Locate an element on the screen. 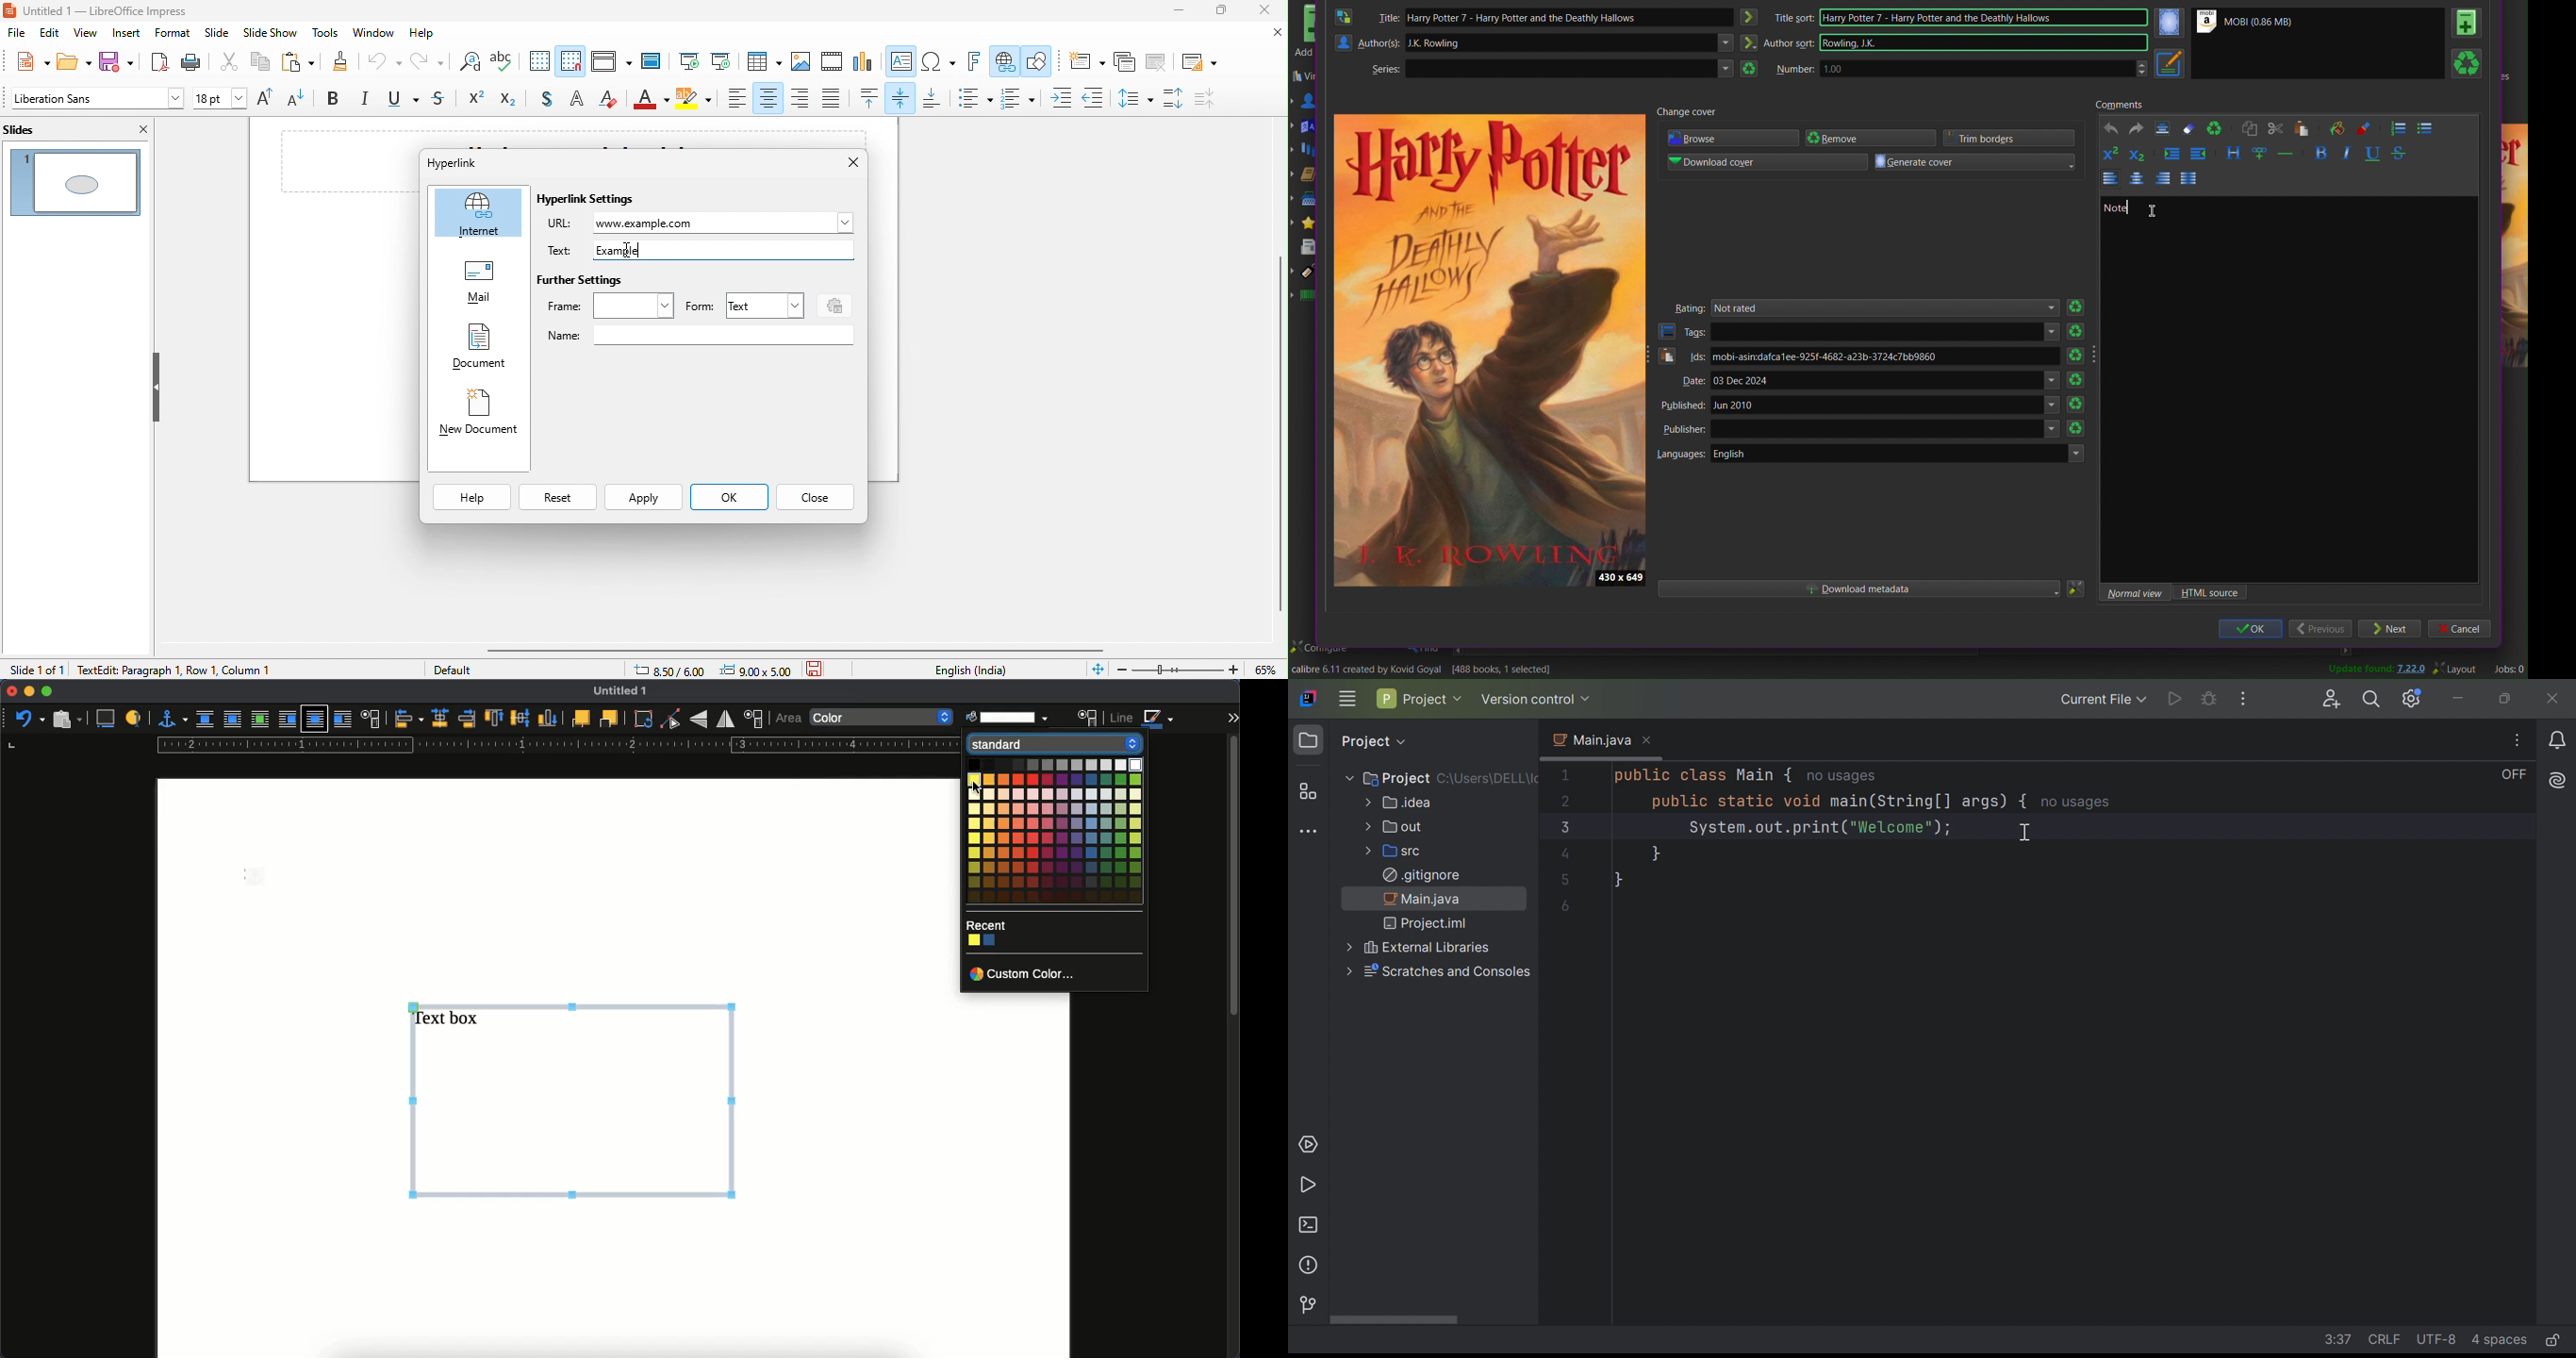 The width and height of the screenshot is (2576, 1372). no usages is located at coordinates (2077, 803).